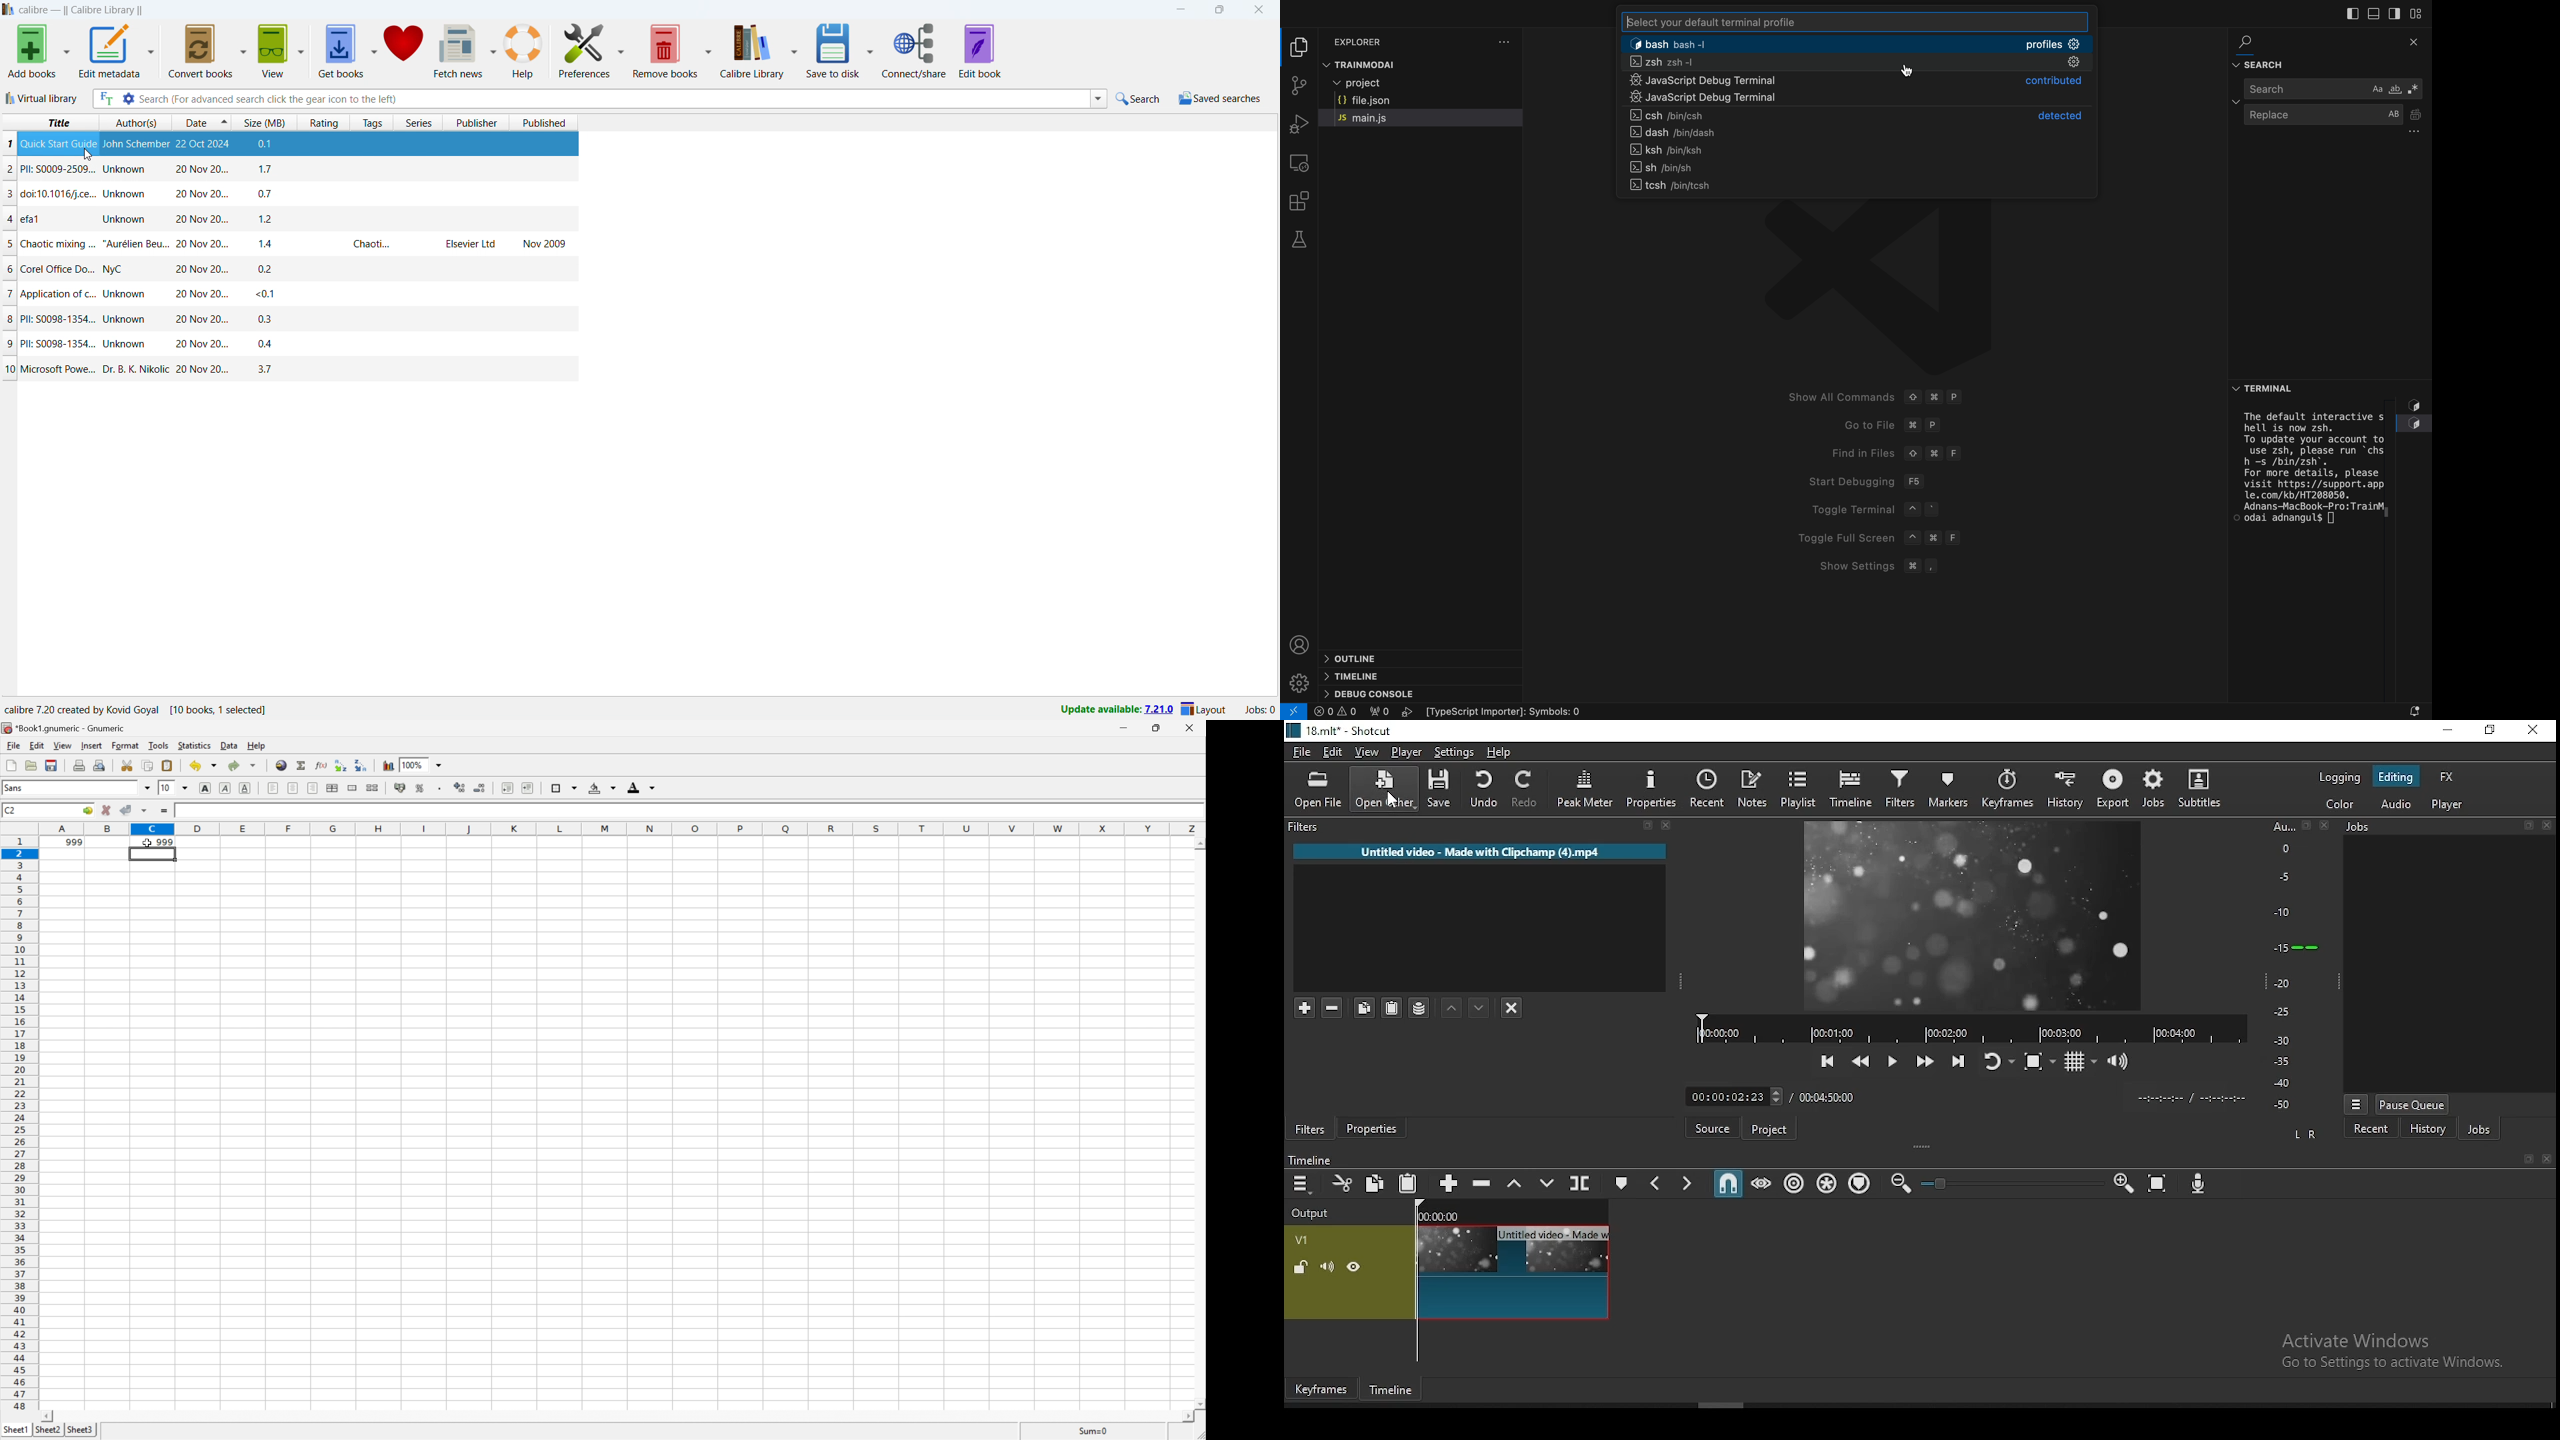 This screenshot has height=1456, width=2576. What do you see at coordinates (20, 1124) in the screenshot?
I see `row numbers` at bounding box center [20, 1124].